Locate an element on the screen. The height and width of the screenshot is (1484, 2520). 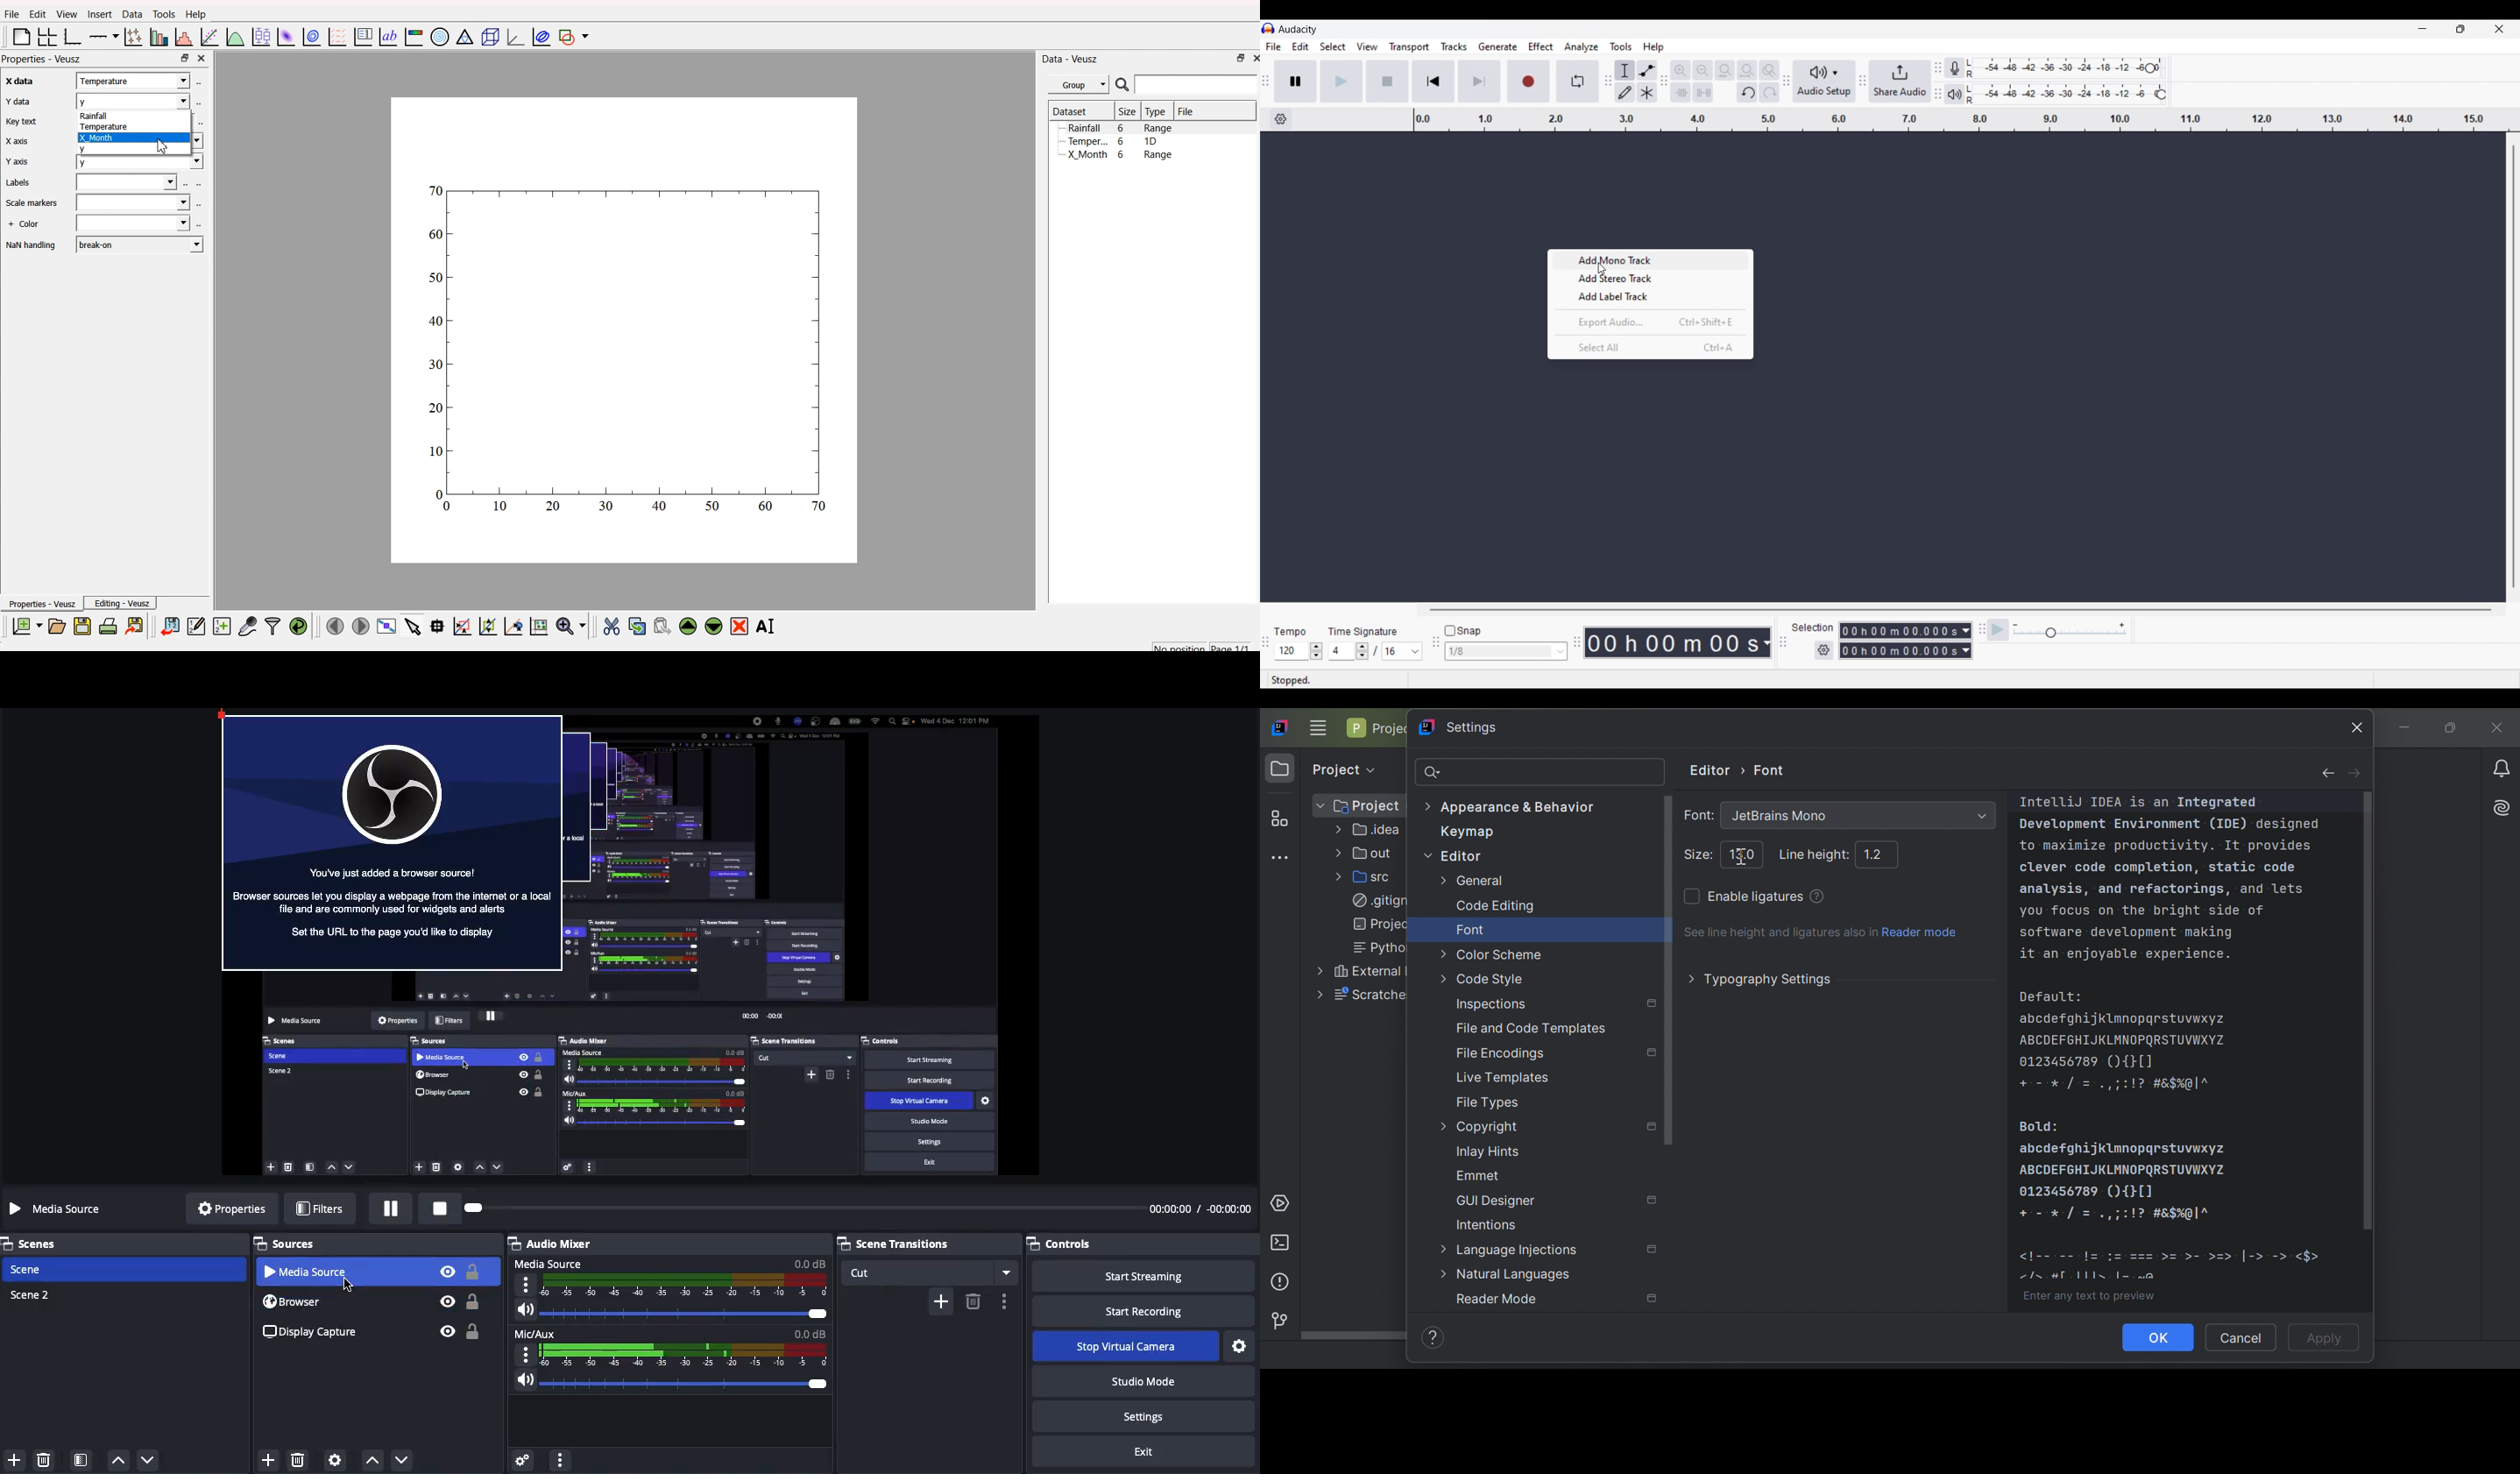
Tools is located at coordinates (163, 13).